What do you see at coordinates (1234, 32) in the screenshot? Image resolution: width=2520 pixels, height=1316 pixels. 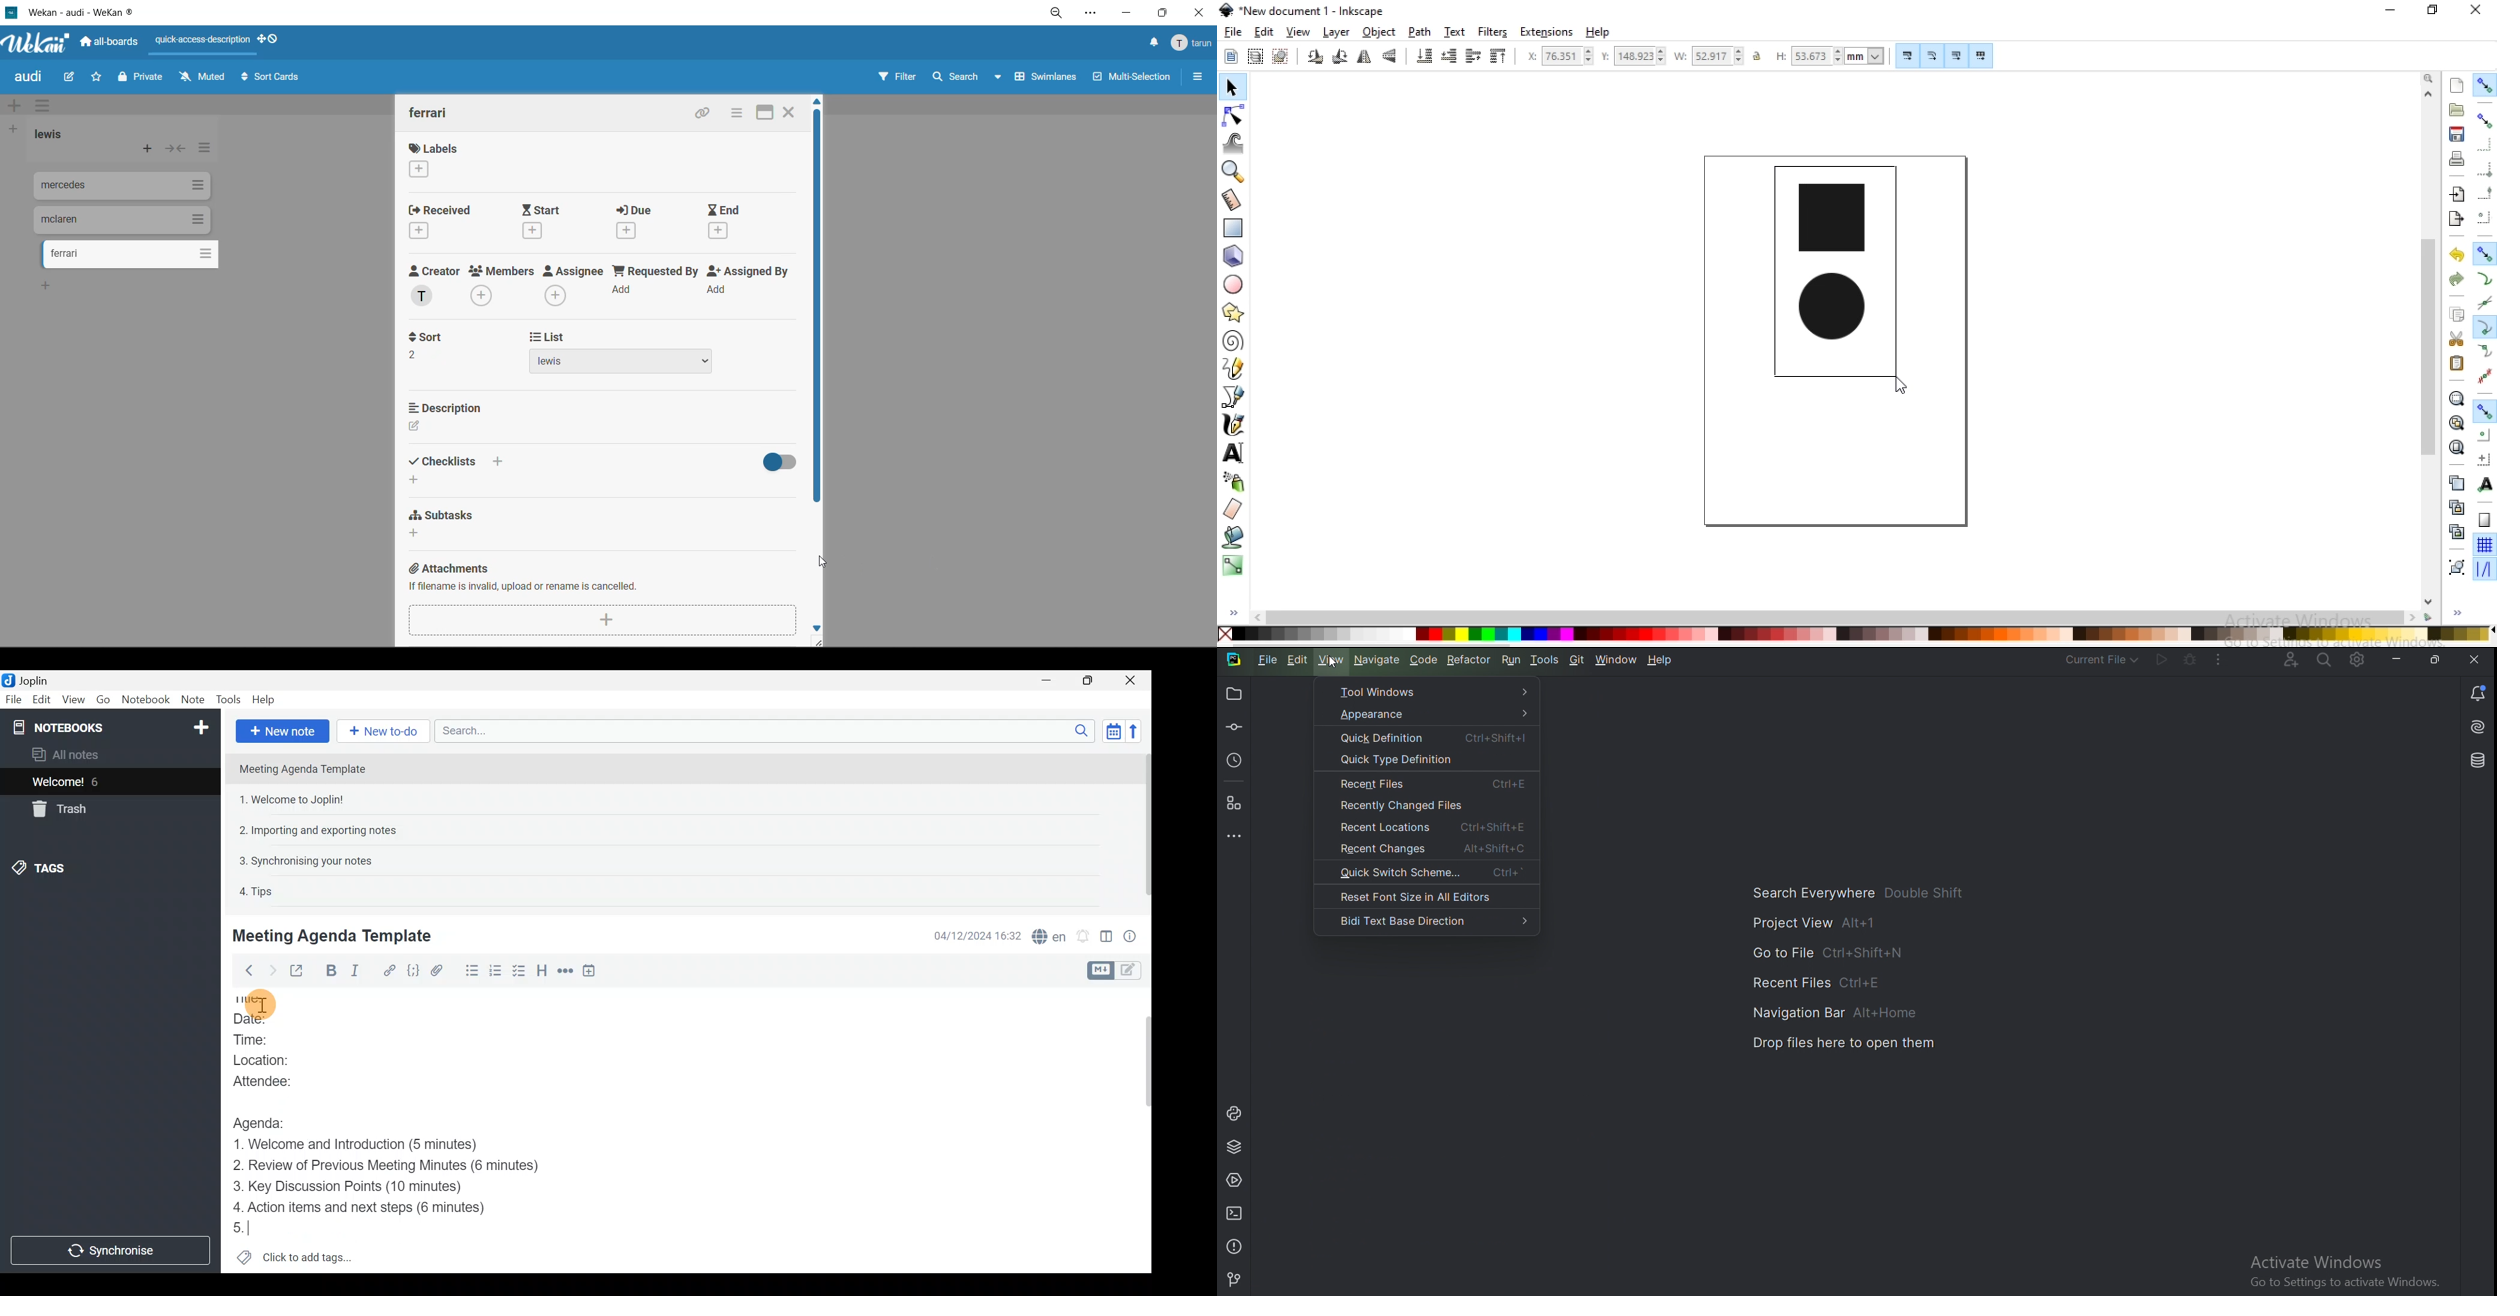 I see `file` at bounding box center [1234, 32].